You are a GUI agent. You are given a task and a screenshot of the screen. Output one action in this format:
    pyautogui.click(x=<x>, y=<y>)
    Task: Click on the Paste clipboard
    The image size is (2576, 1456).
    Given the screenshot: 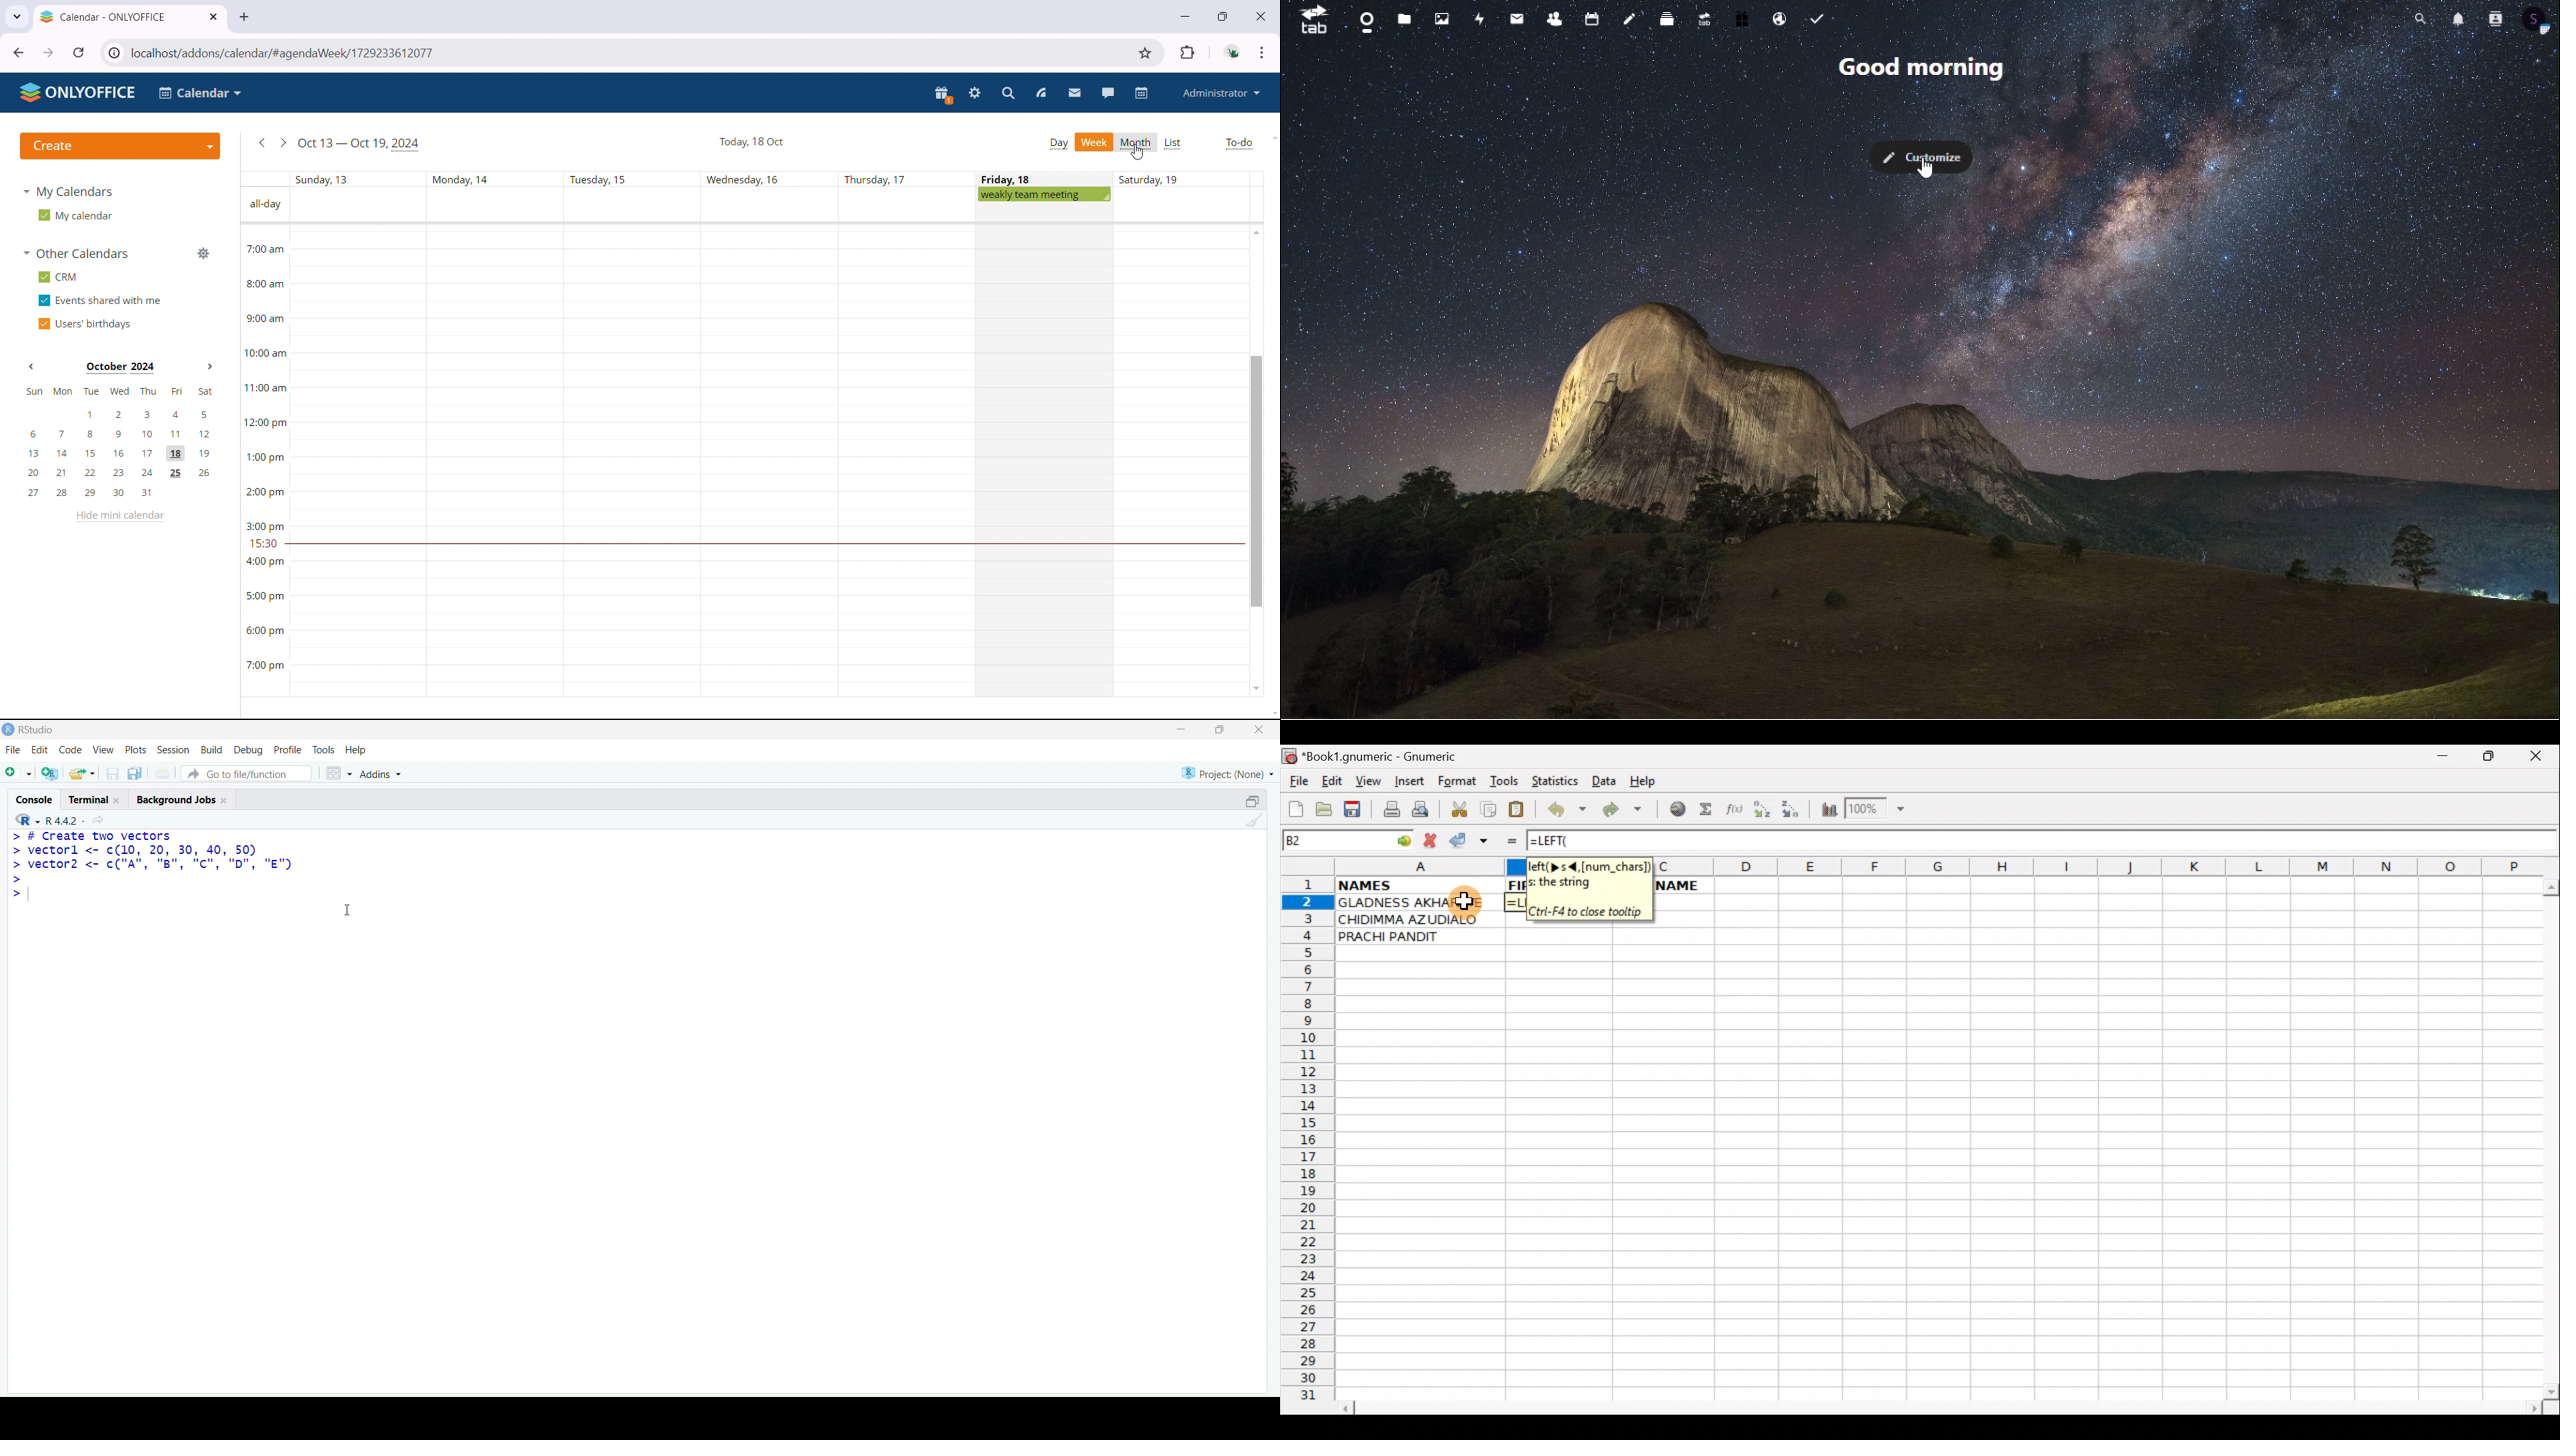 What is the action you would take?
    pyautogui.click(x=1521, y=811)
    